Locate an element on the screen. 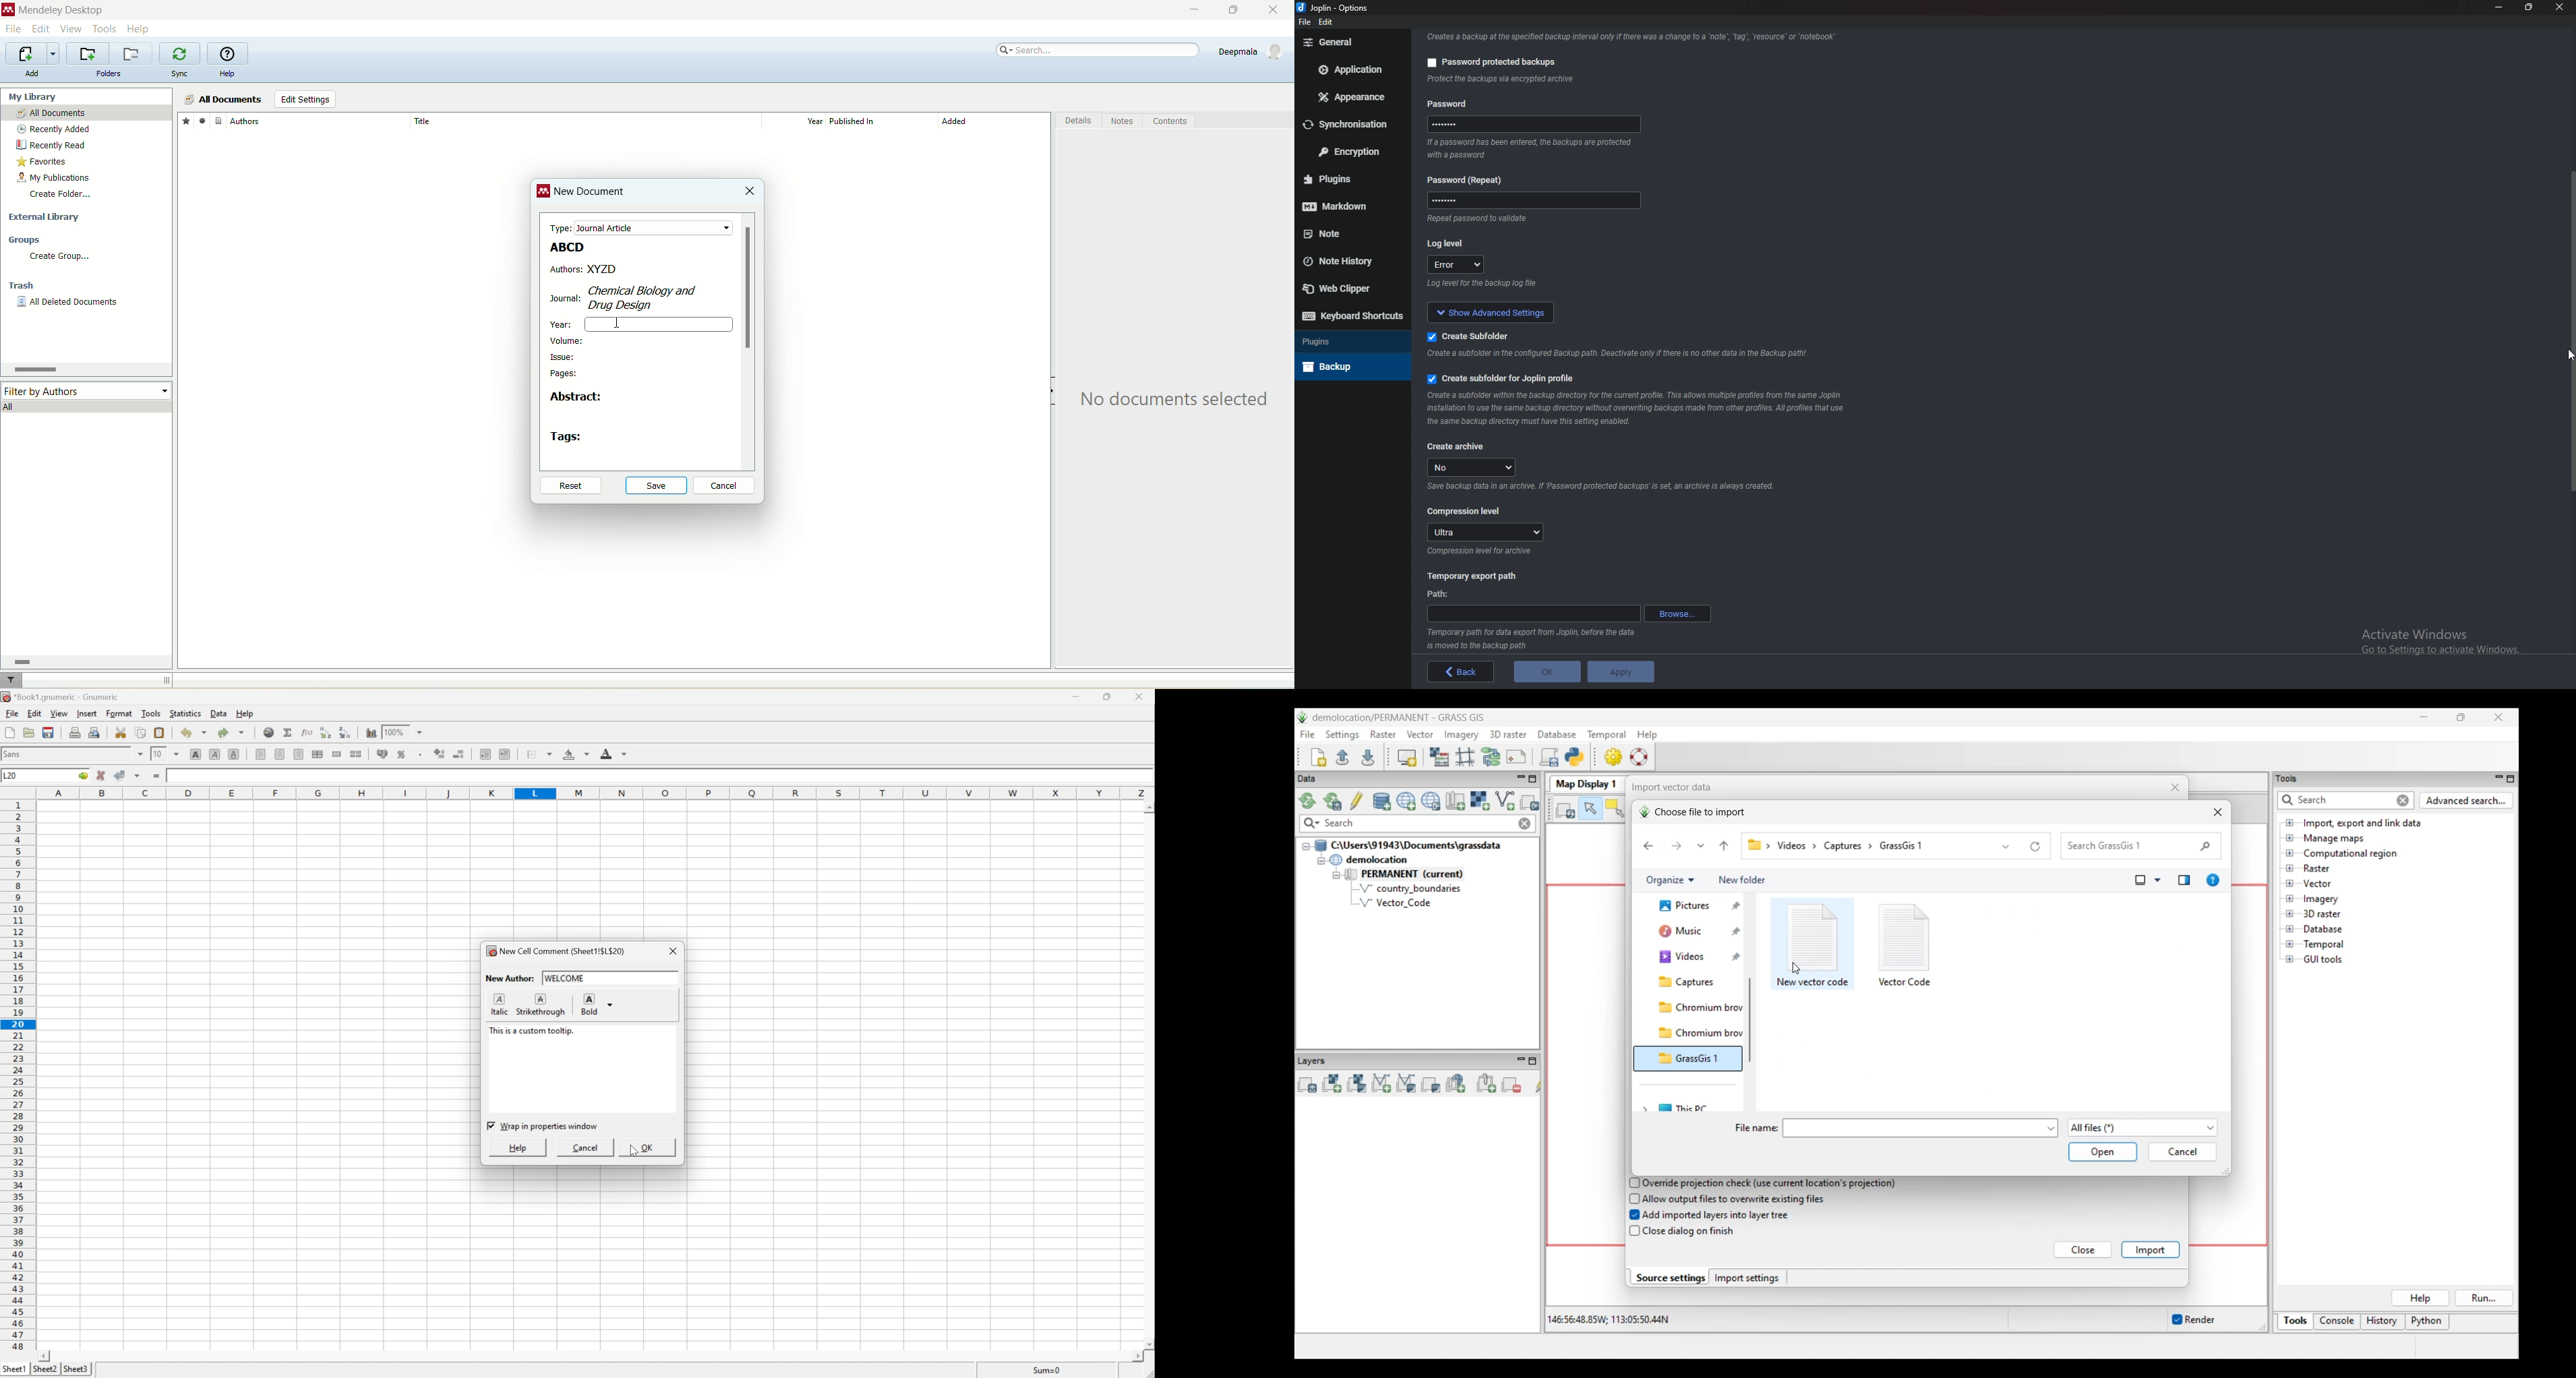 This screenshot has width=2576, height=1400. Minimize is located at coordinates (1078, 695).